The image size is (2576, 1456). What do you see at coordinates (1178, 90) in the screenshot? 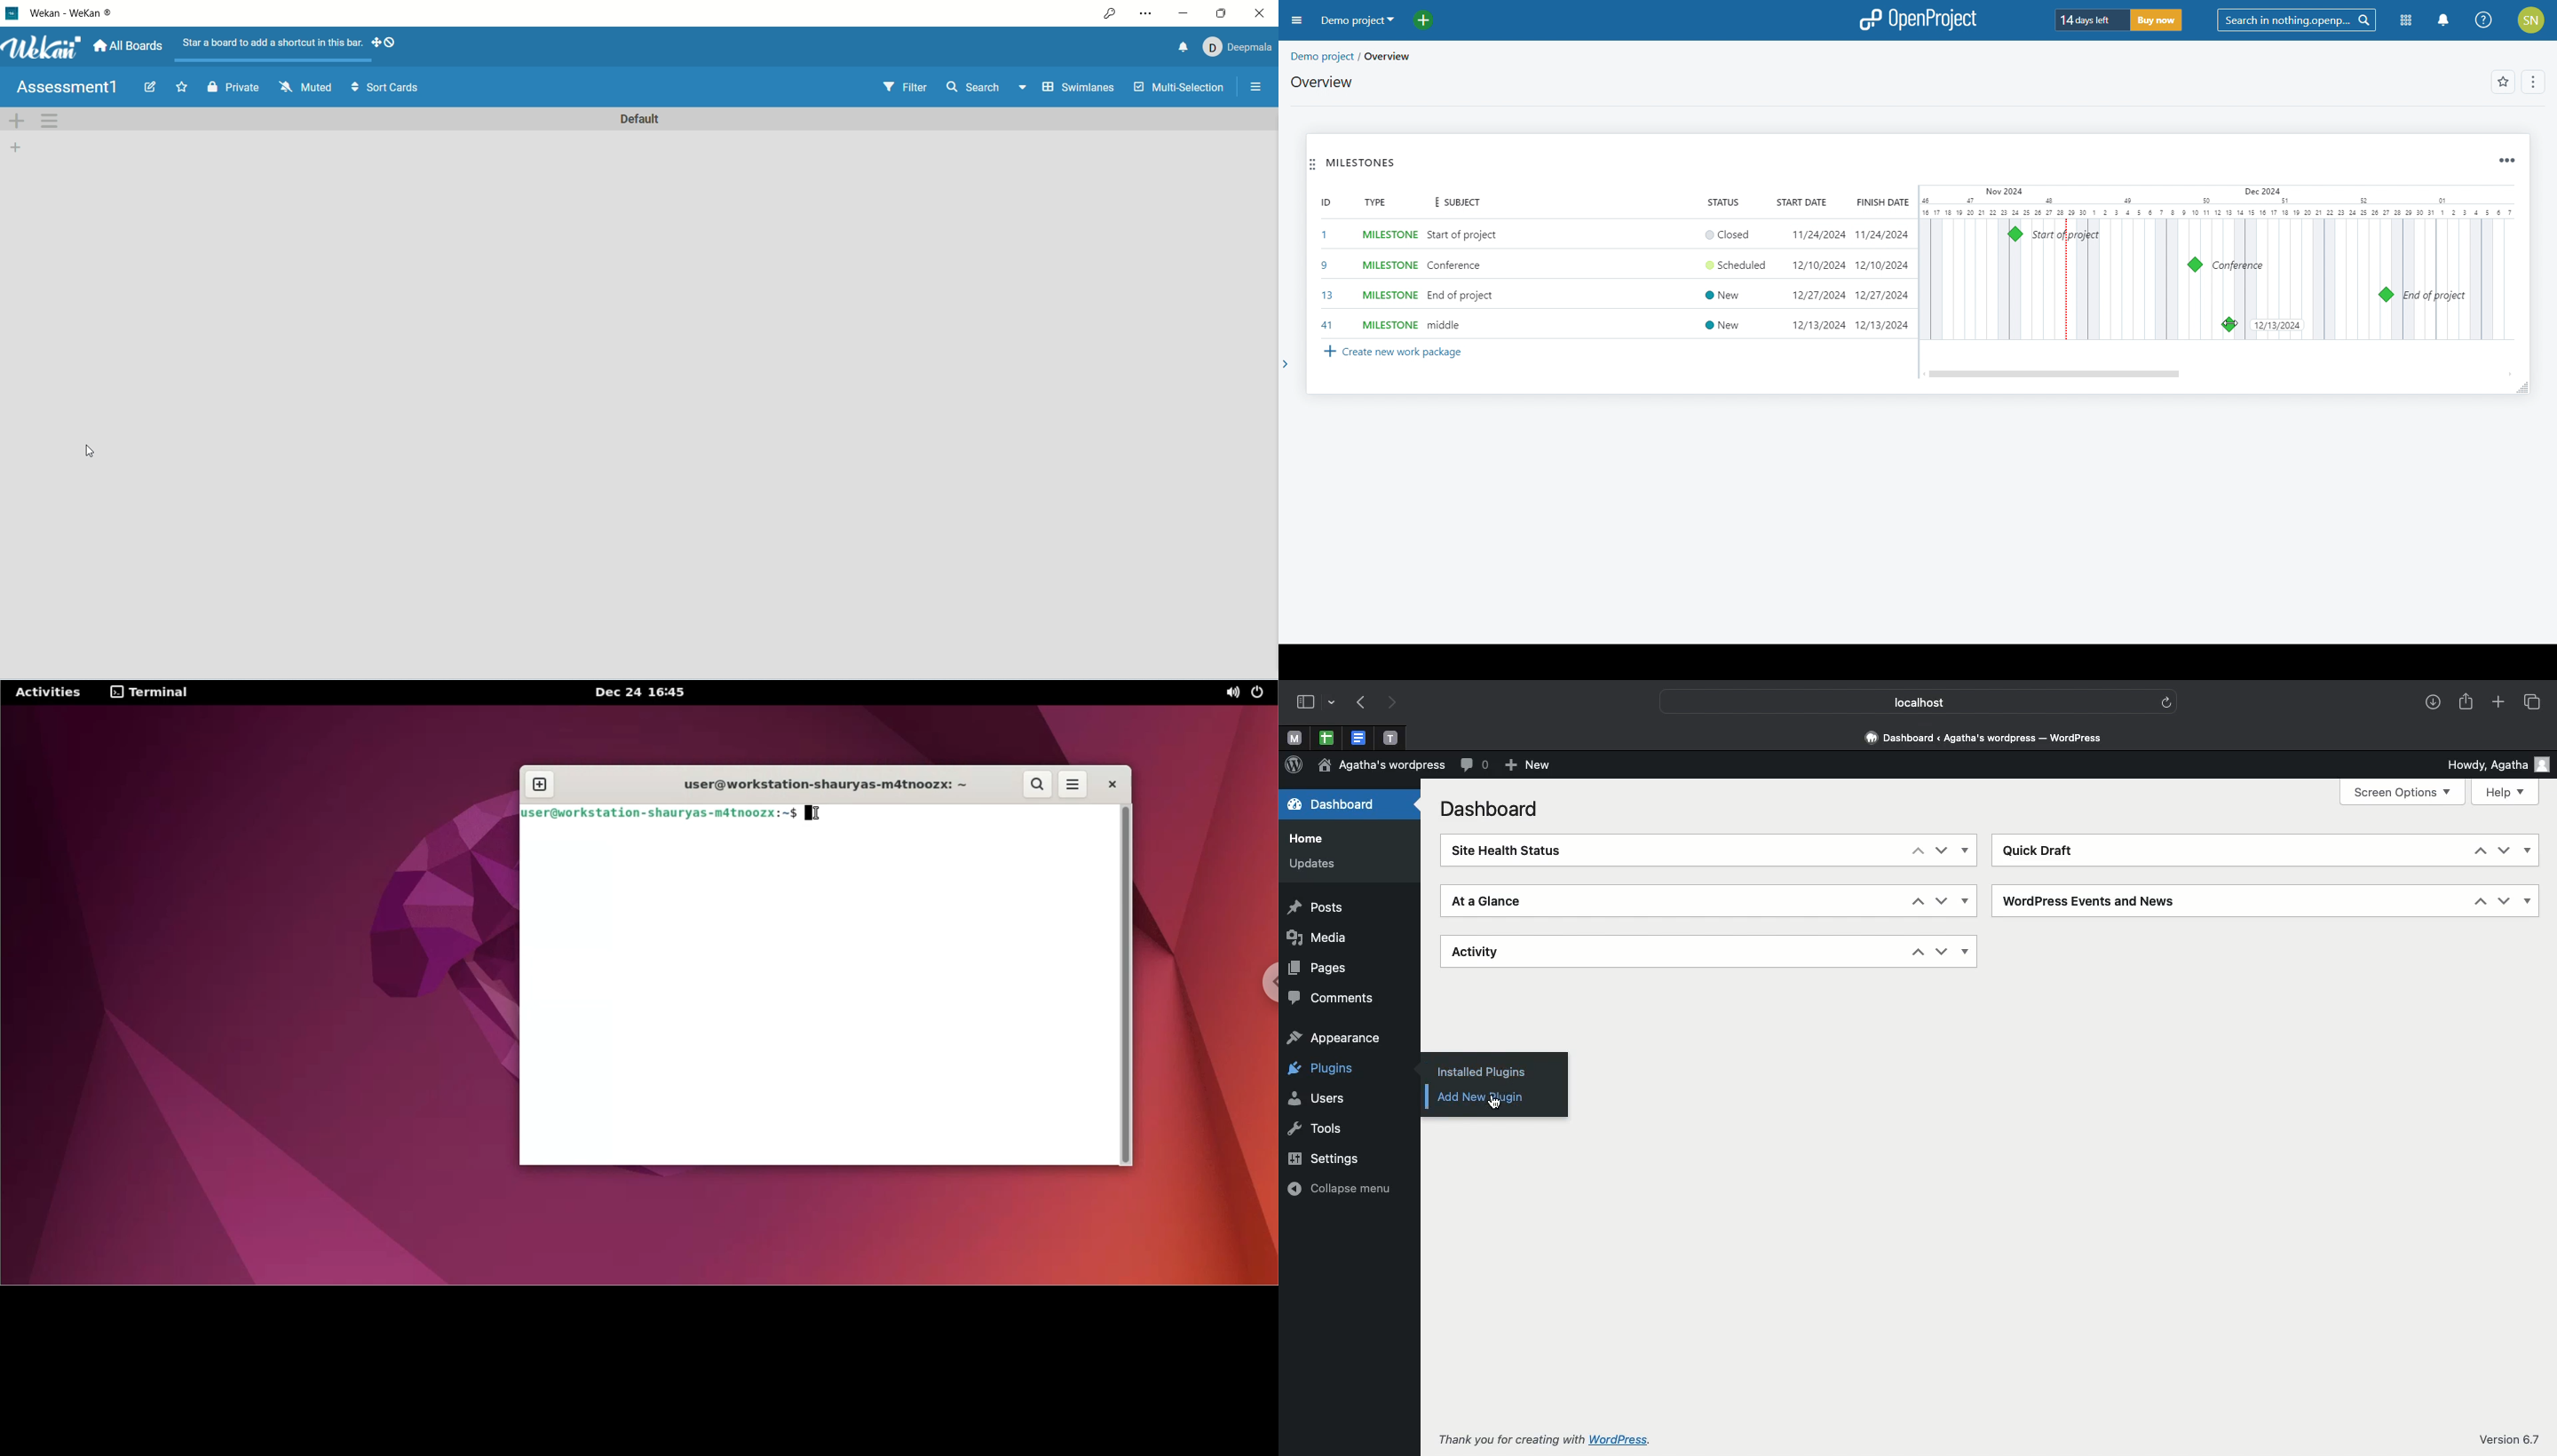
I see `multi selection` at bounding box center [1178, 90].